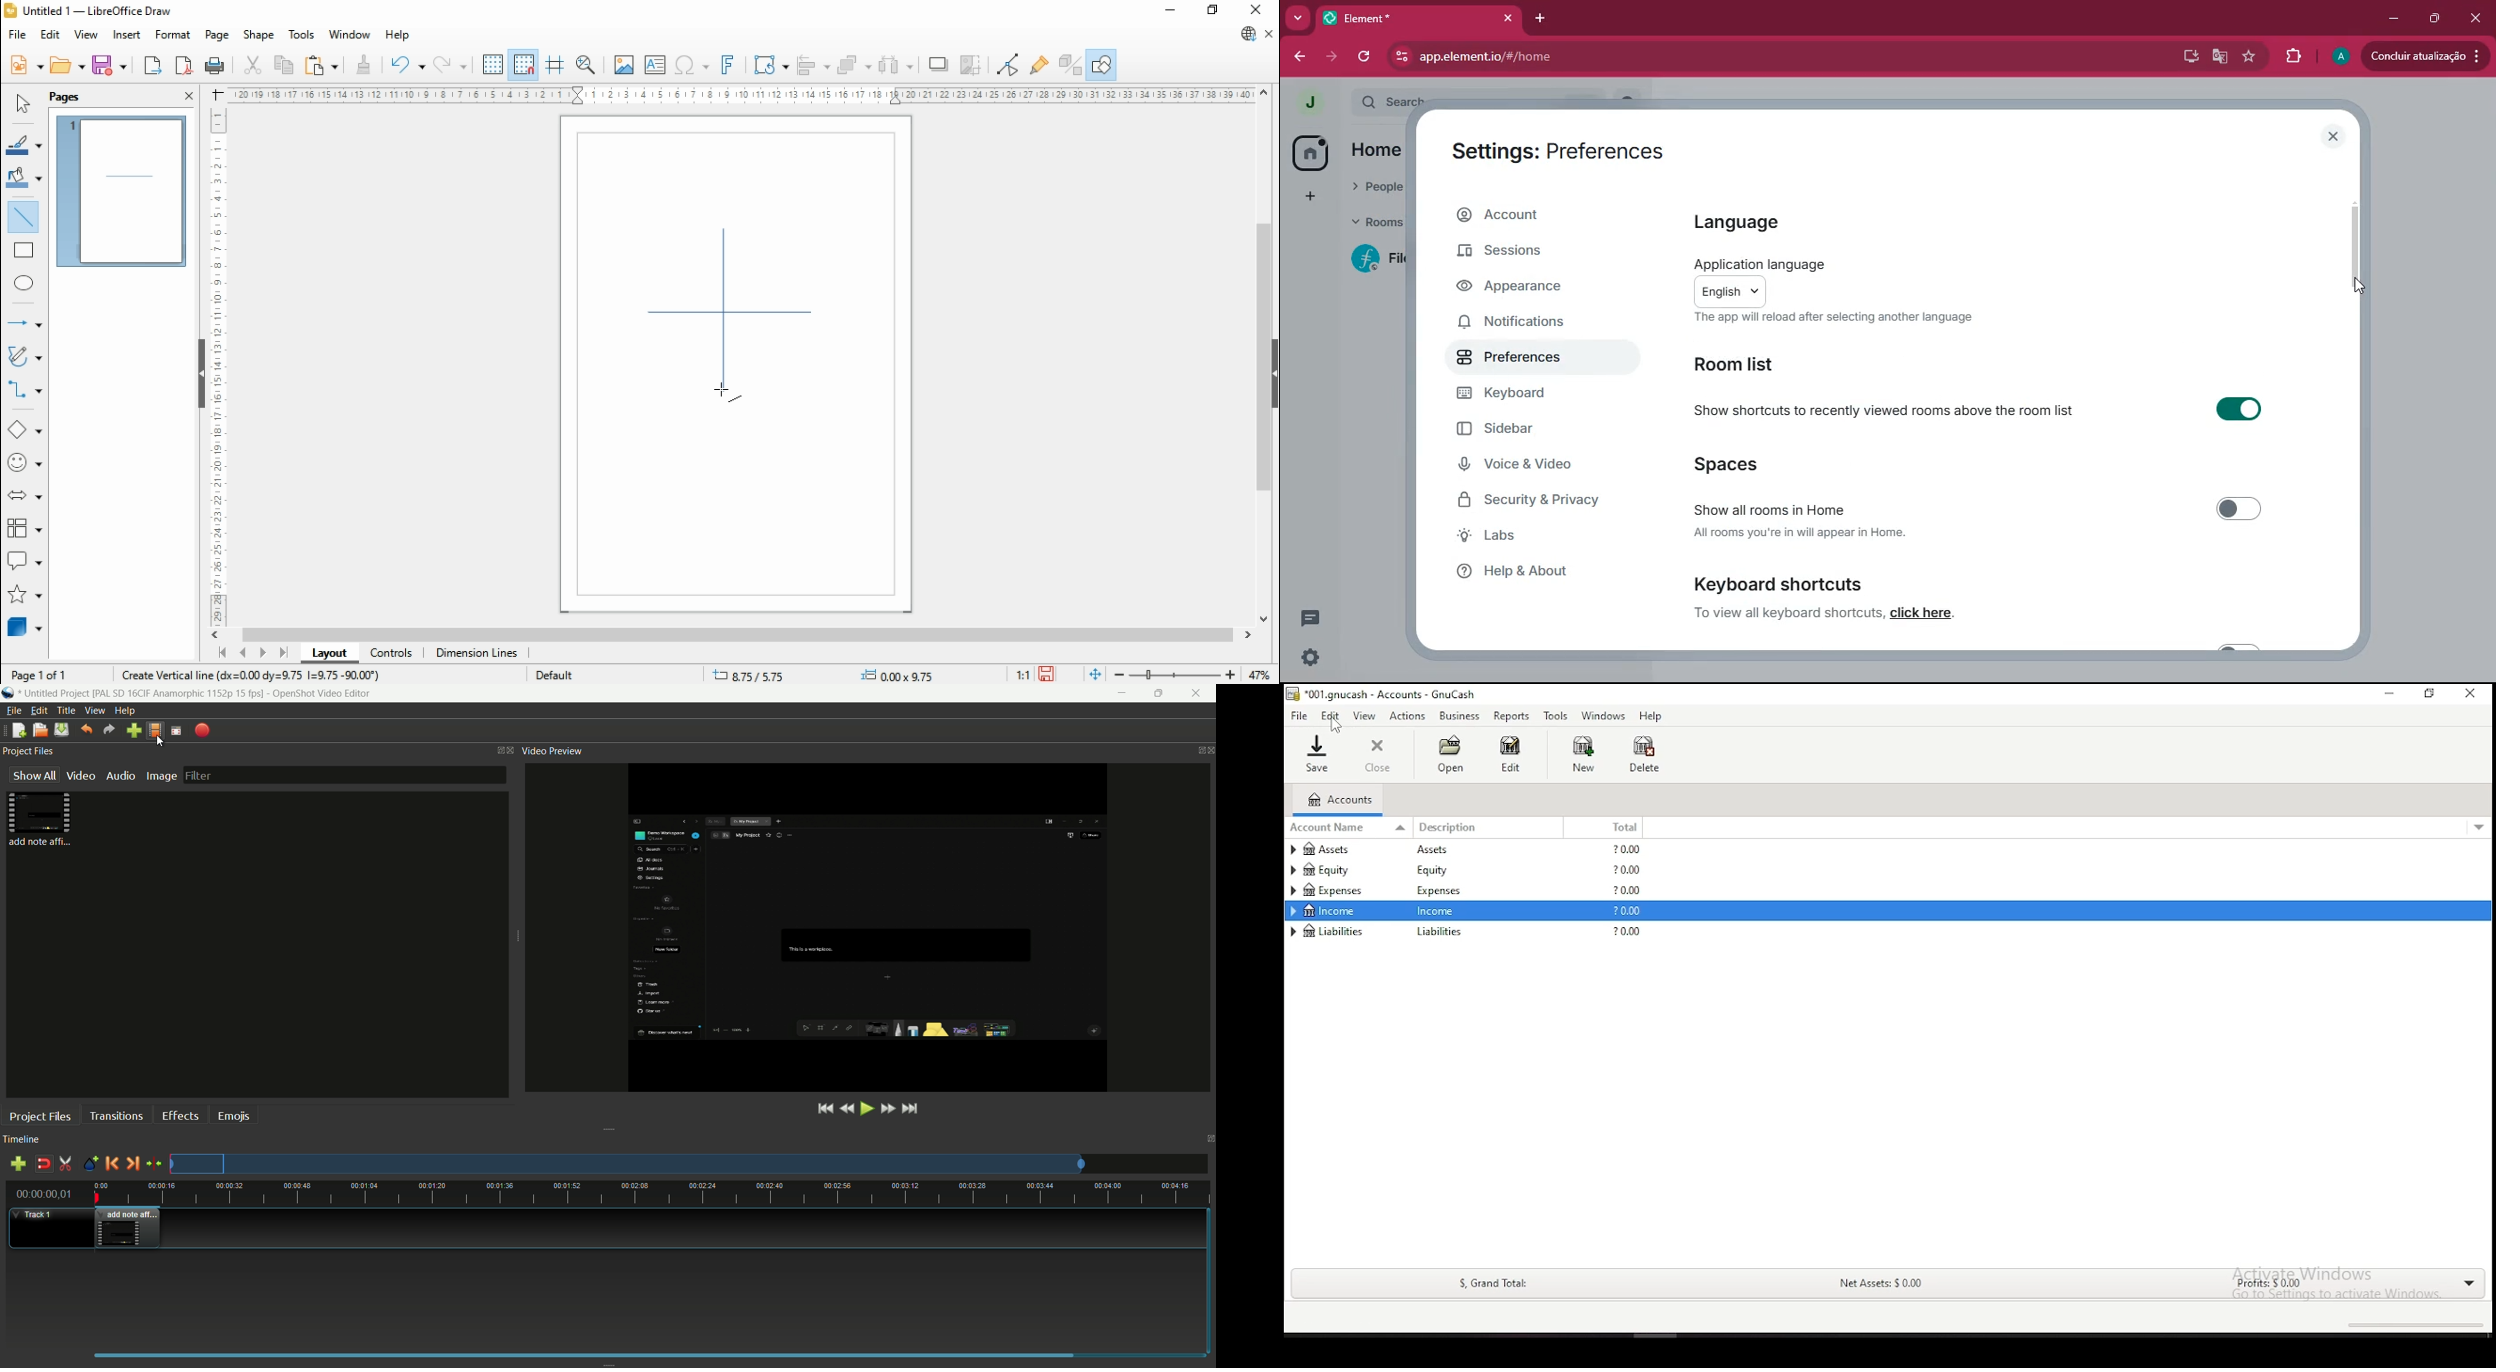  Describe the element at coordinates (856, 63) in the screenshot. I see `arrange` at that location.